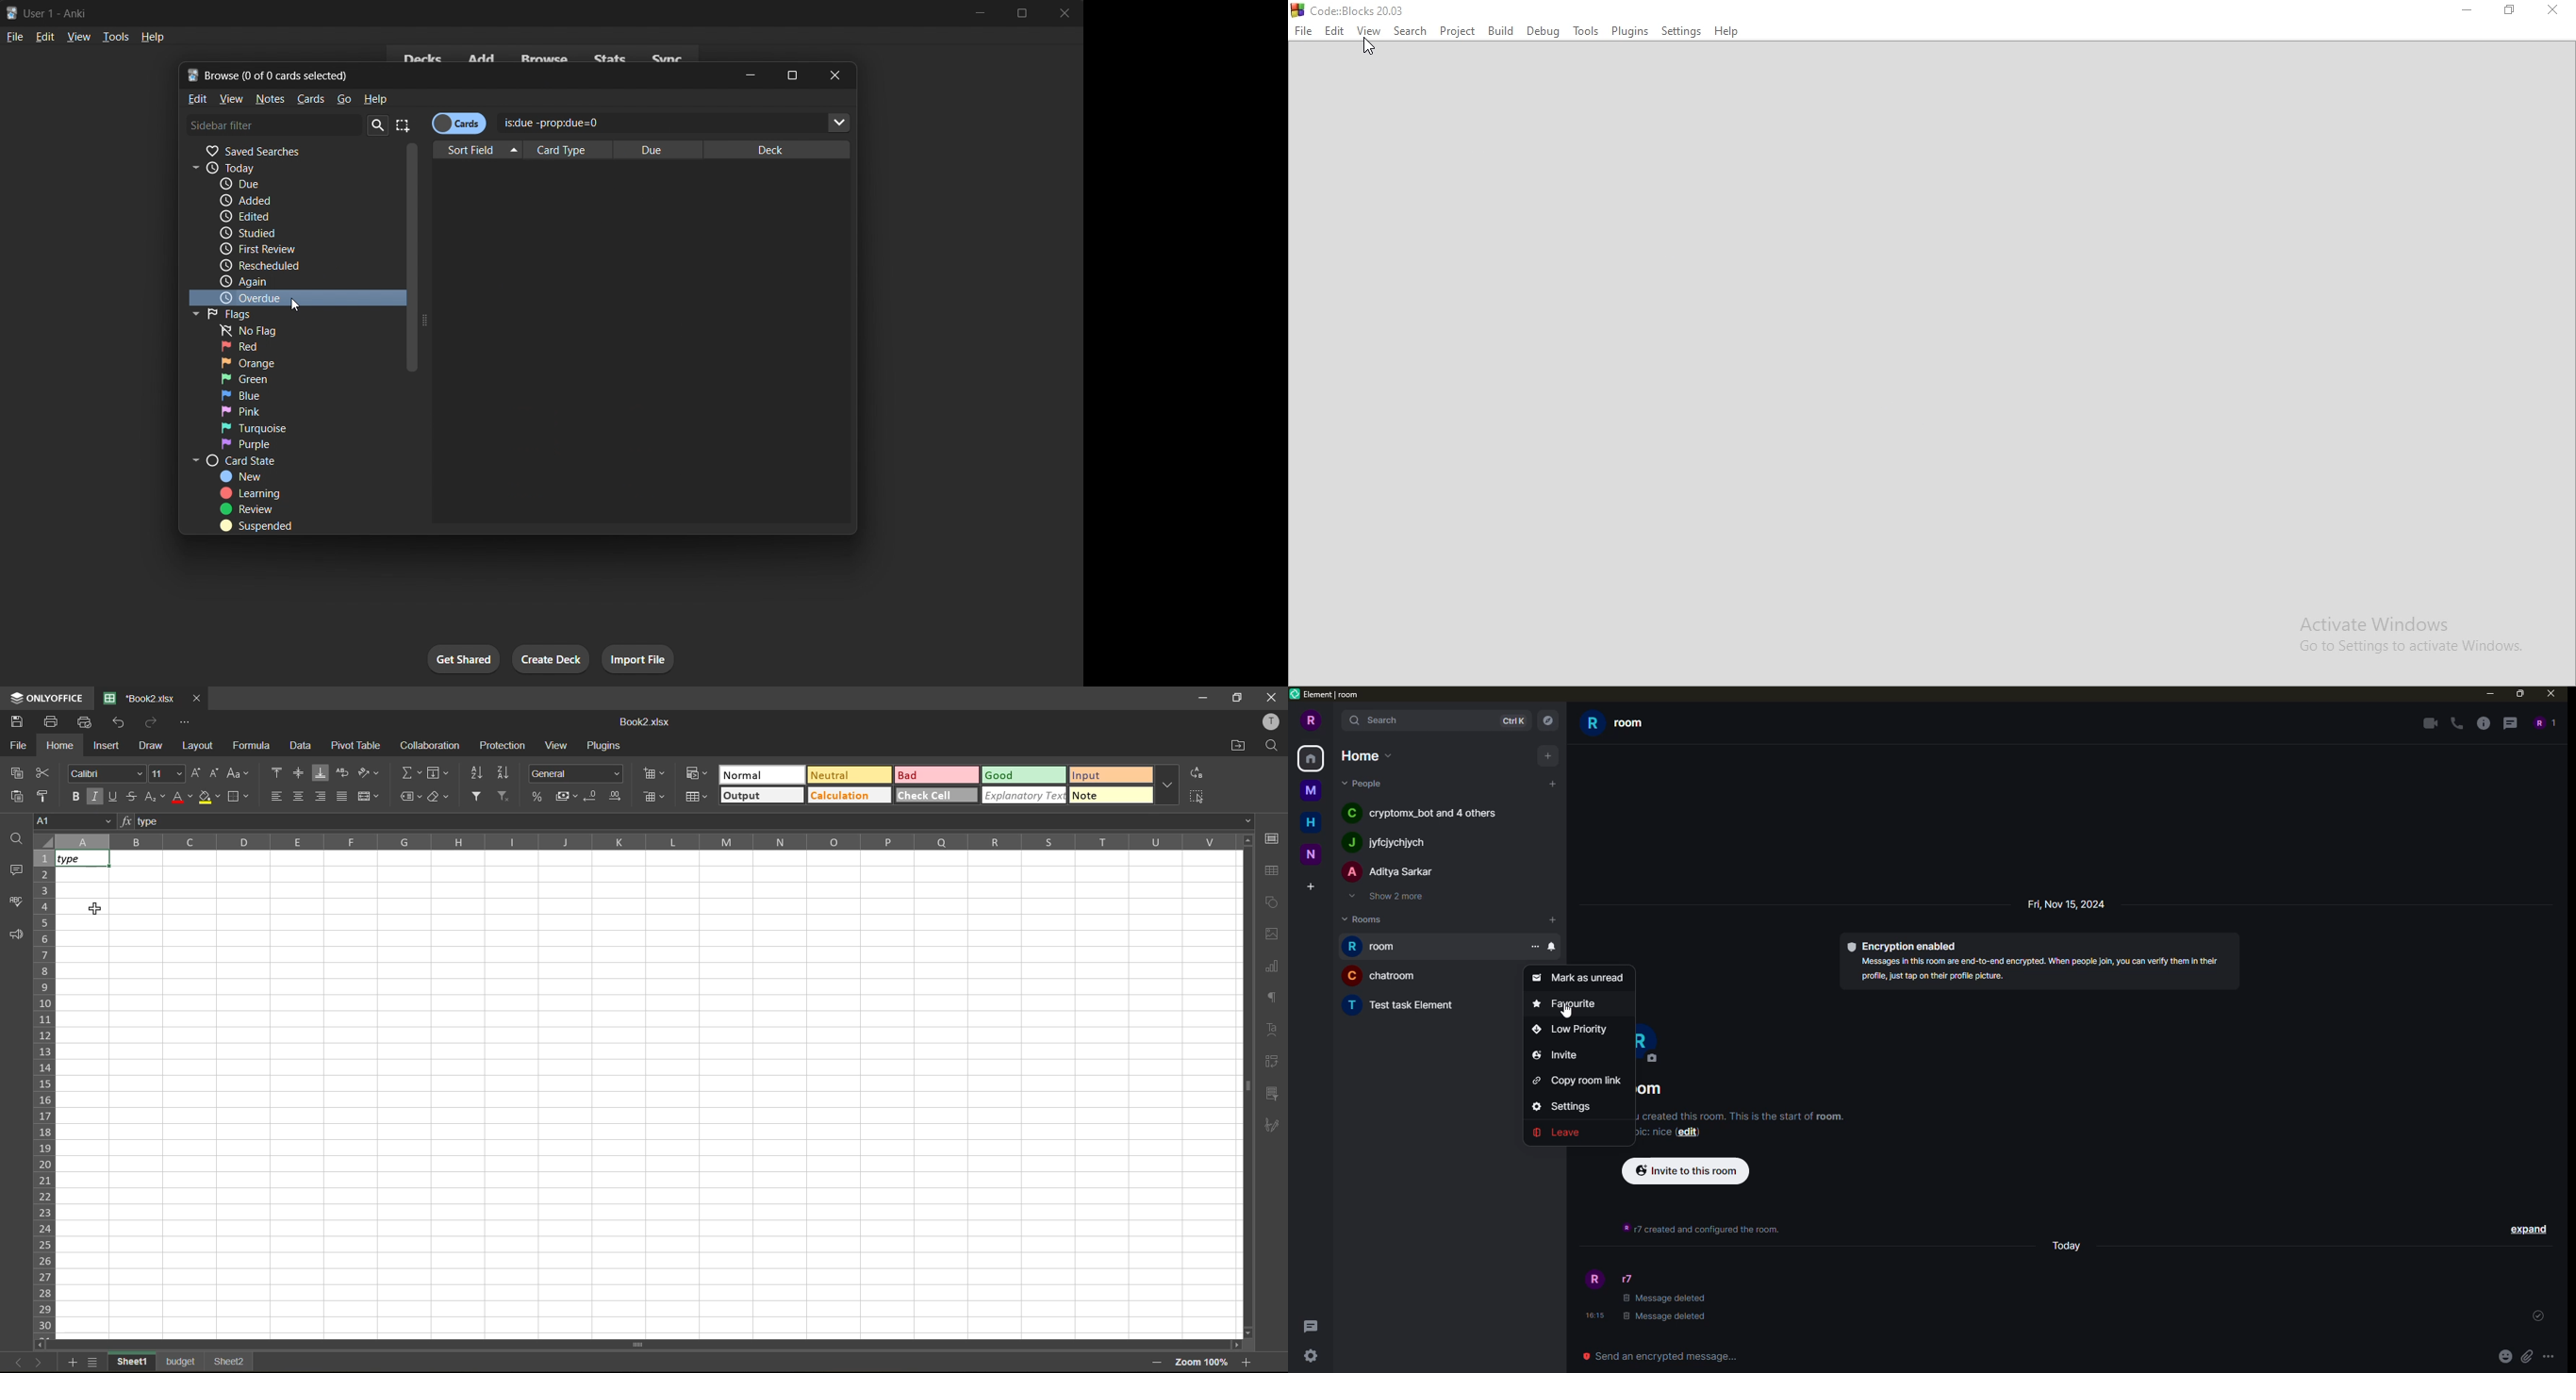 The width and height of the screenshot is (2576, 1400). Describe the element at coordinates (2428, 723) in the screenshot. I see `video call` at that location.